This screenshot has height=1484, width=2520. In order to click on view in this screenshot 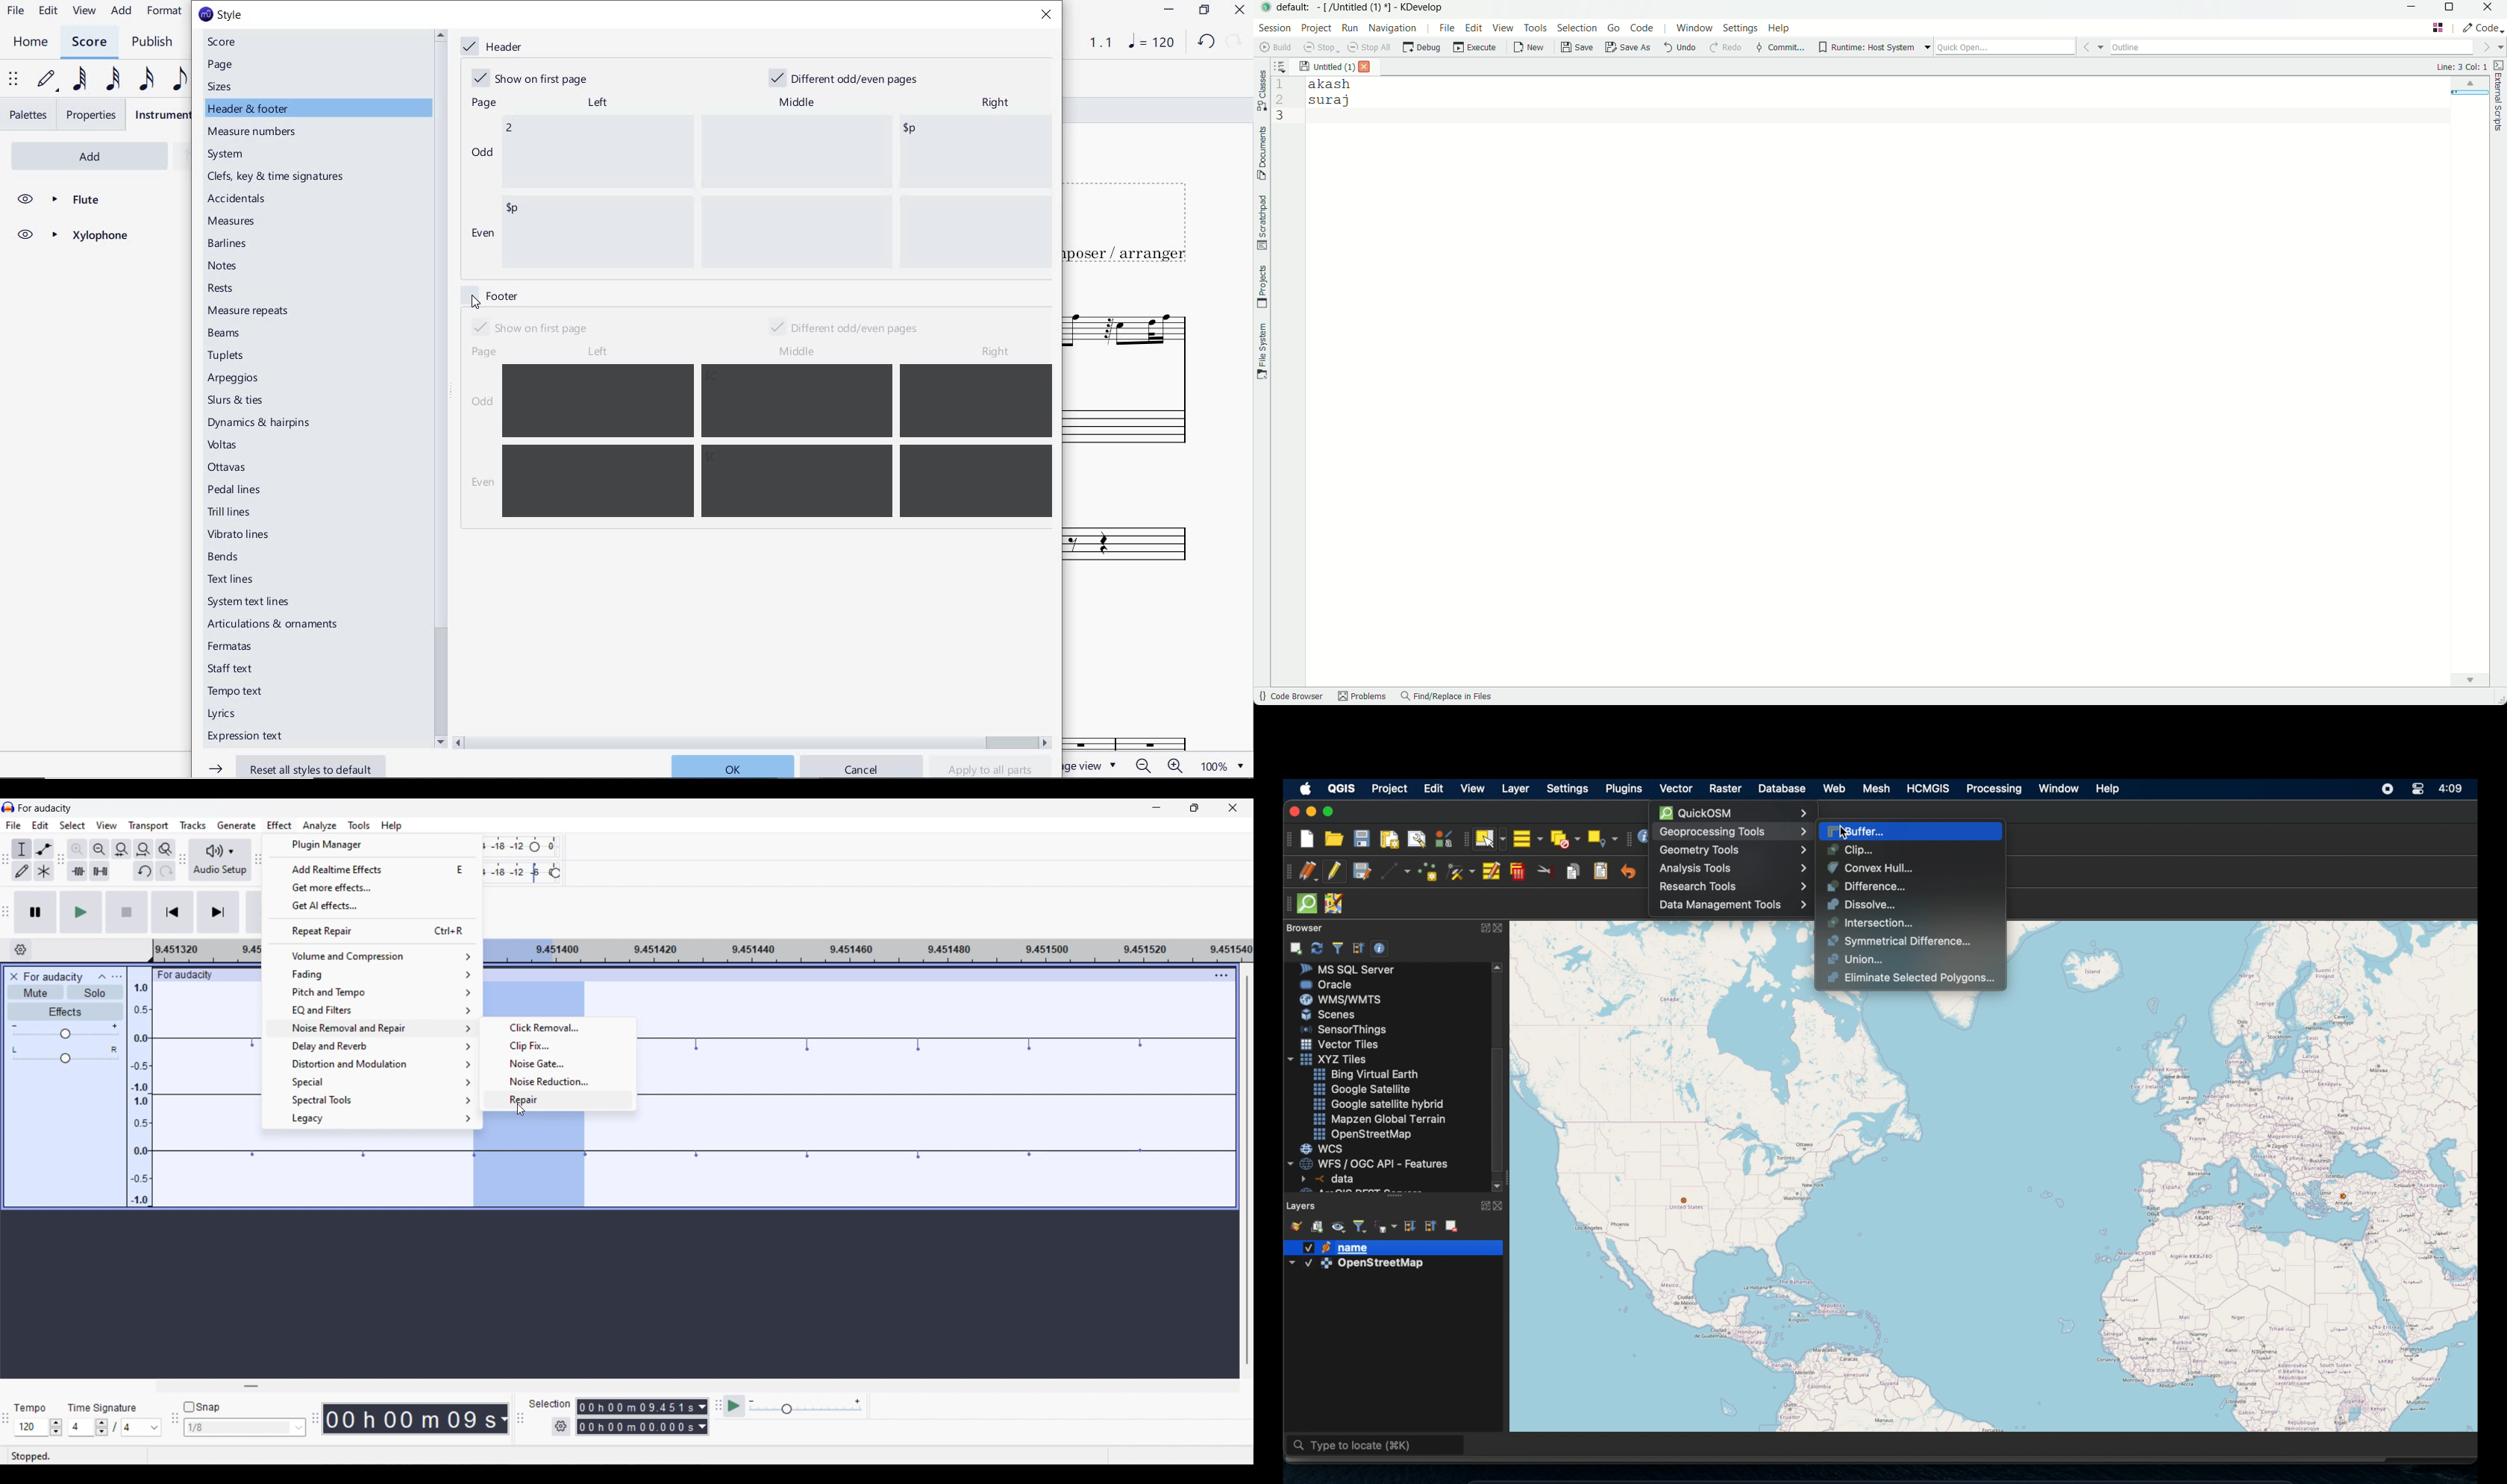, I will do `click(1472, 789)`.